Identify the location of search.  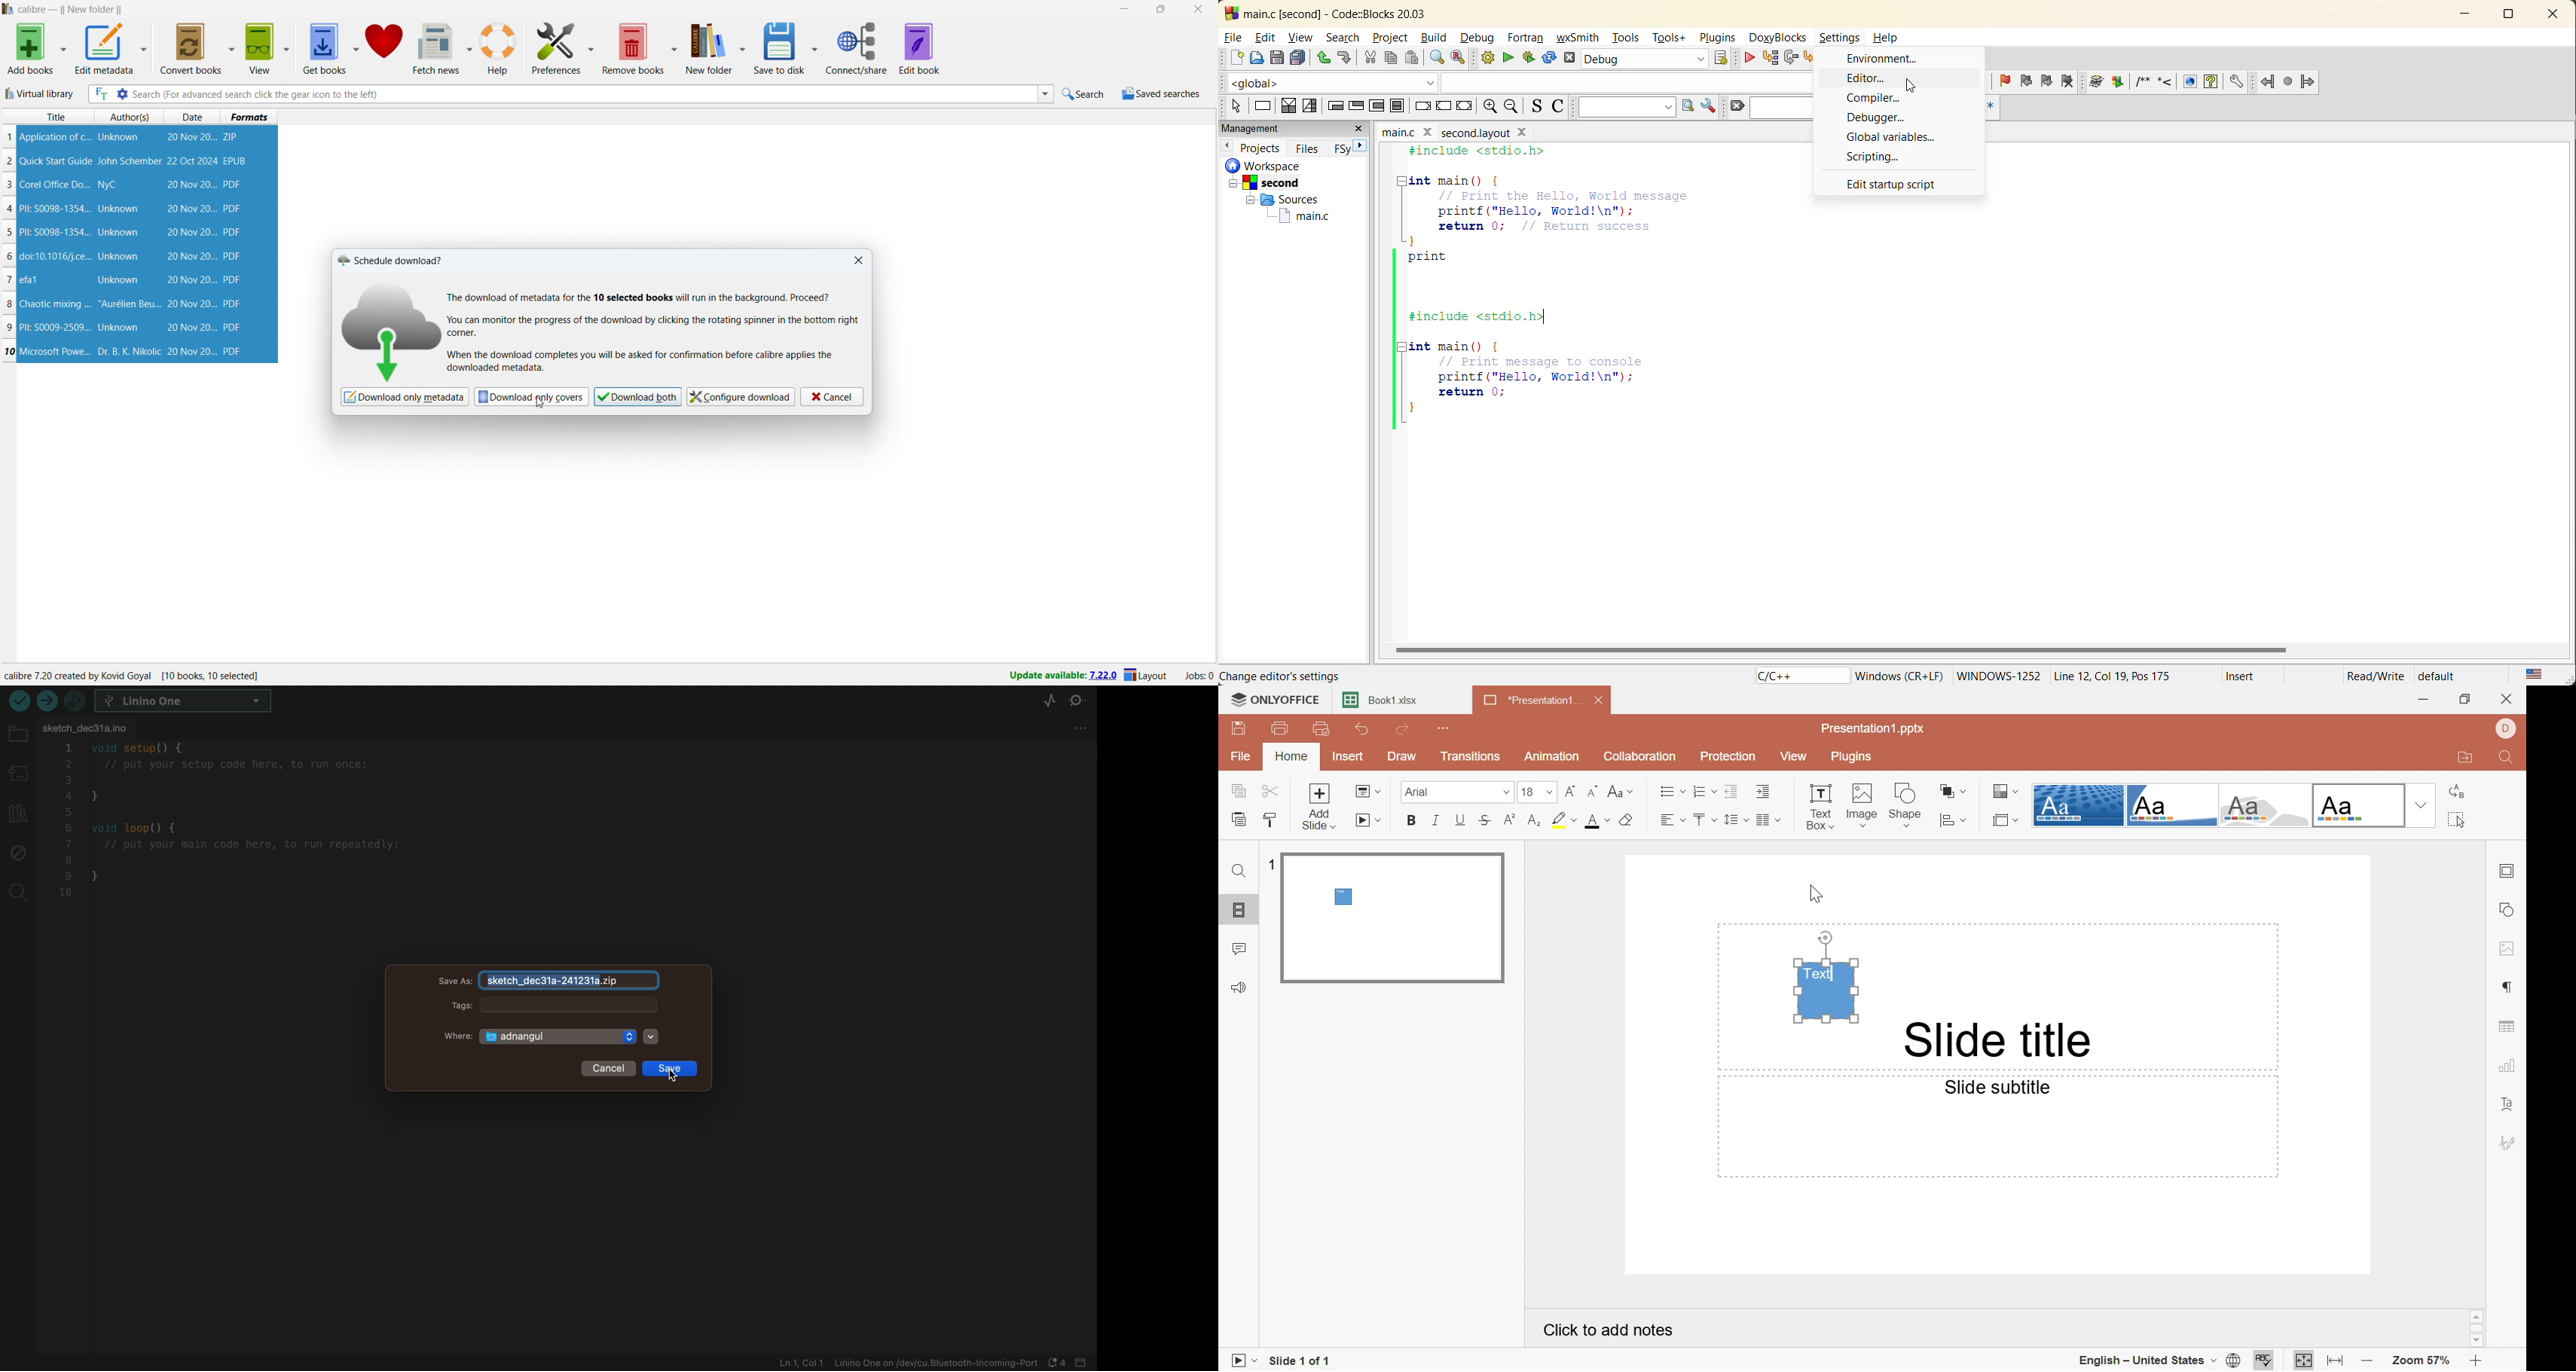
(1346, 38).